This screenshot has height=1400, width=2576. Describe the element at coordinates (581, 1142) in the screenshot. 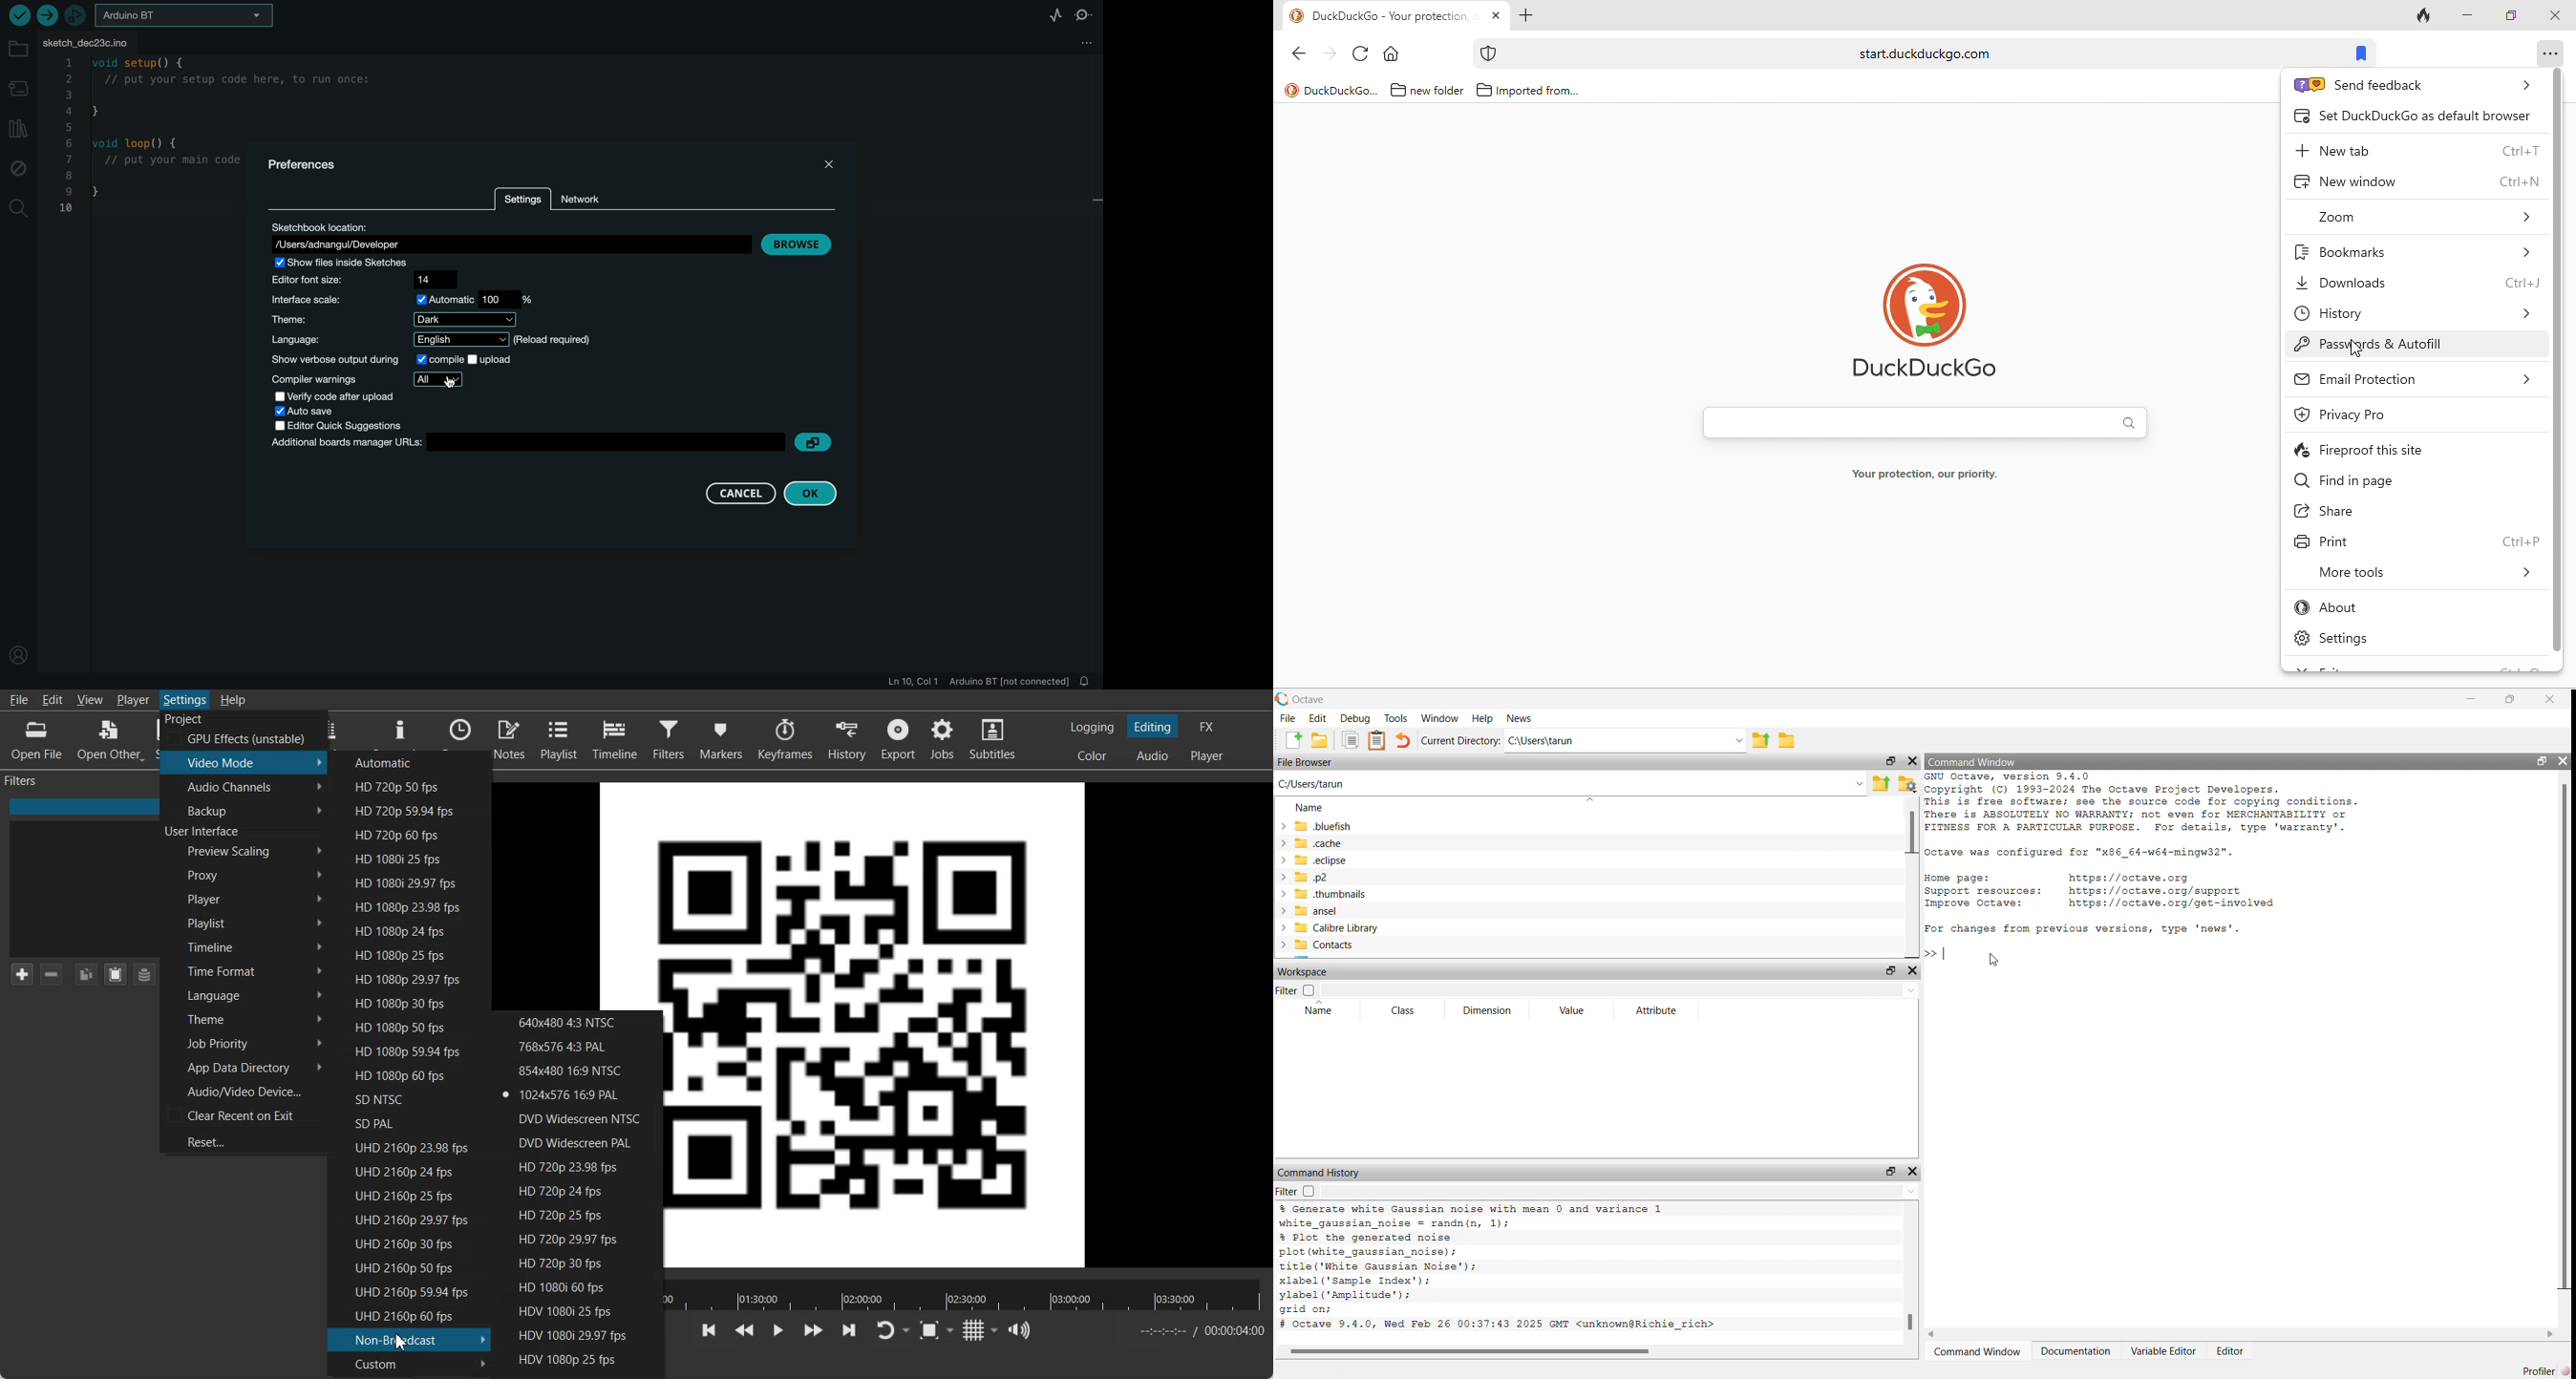

I see `DVD Widescreen PAL` at that location.